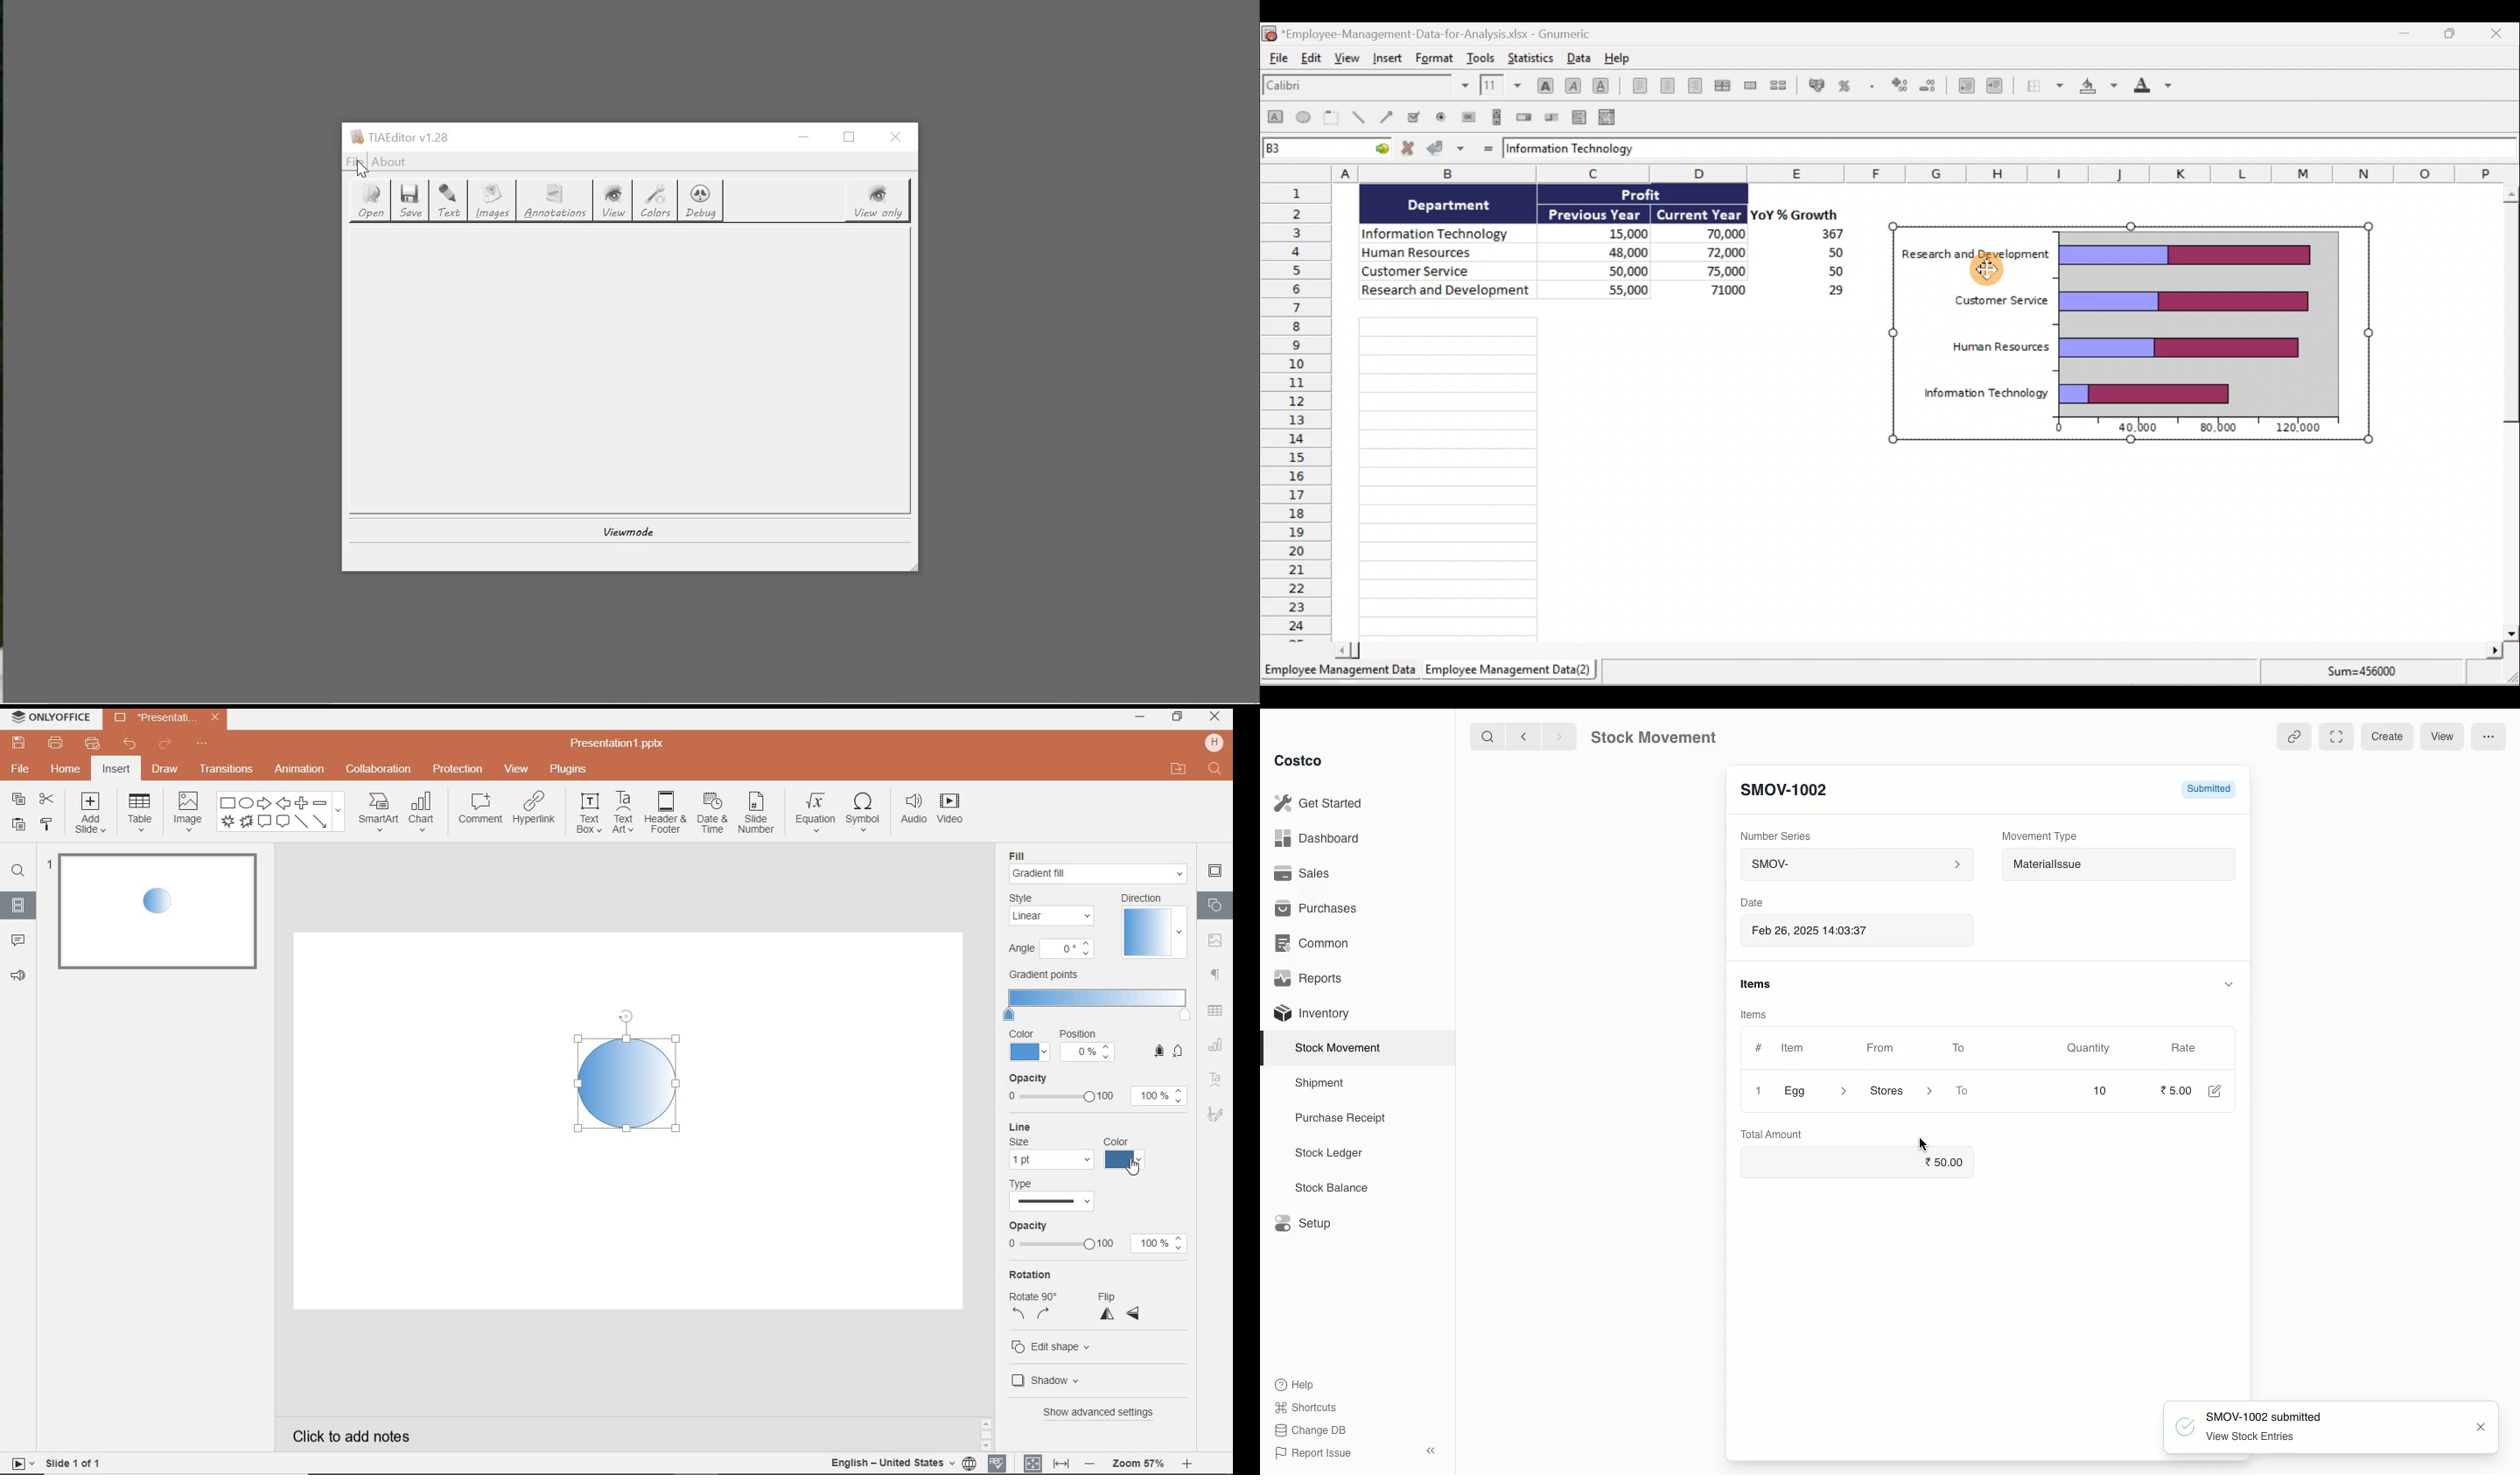  What do you see at coordinates (589, 813) in the screenshot?
I see `text box` at bounding box center [589, 813].